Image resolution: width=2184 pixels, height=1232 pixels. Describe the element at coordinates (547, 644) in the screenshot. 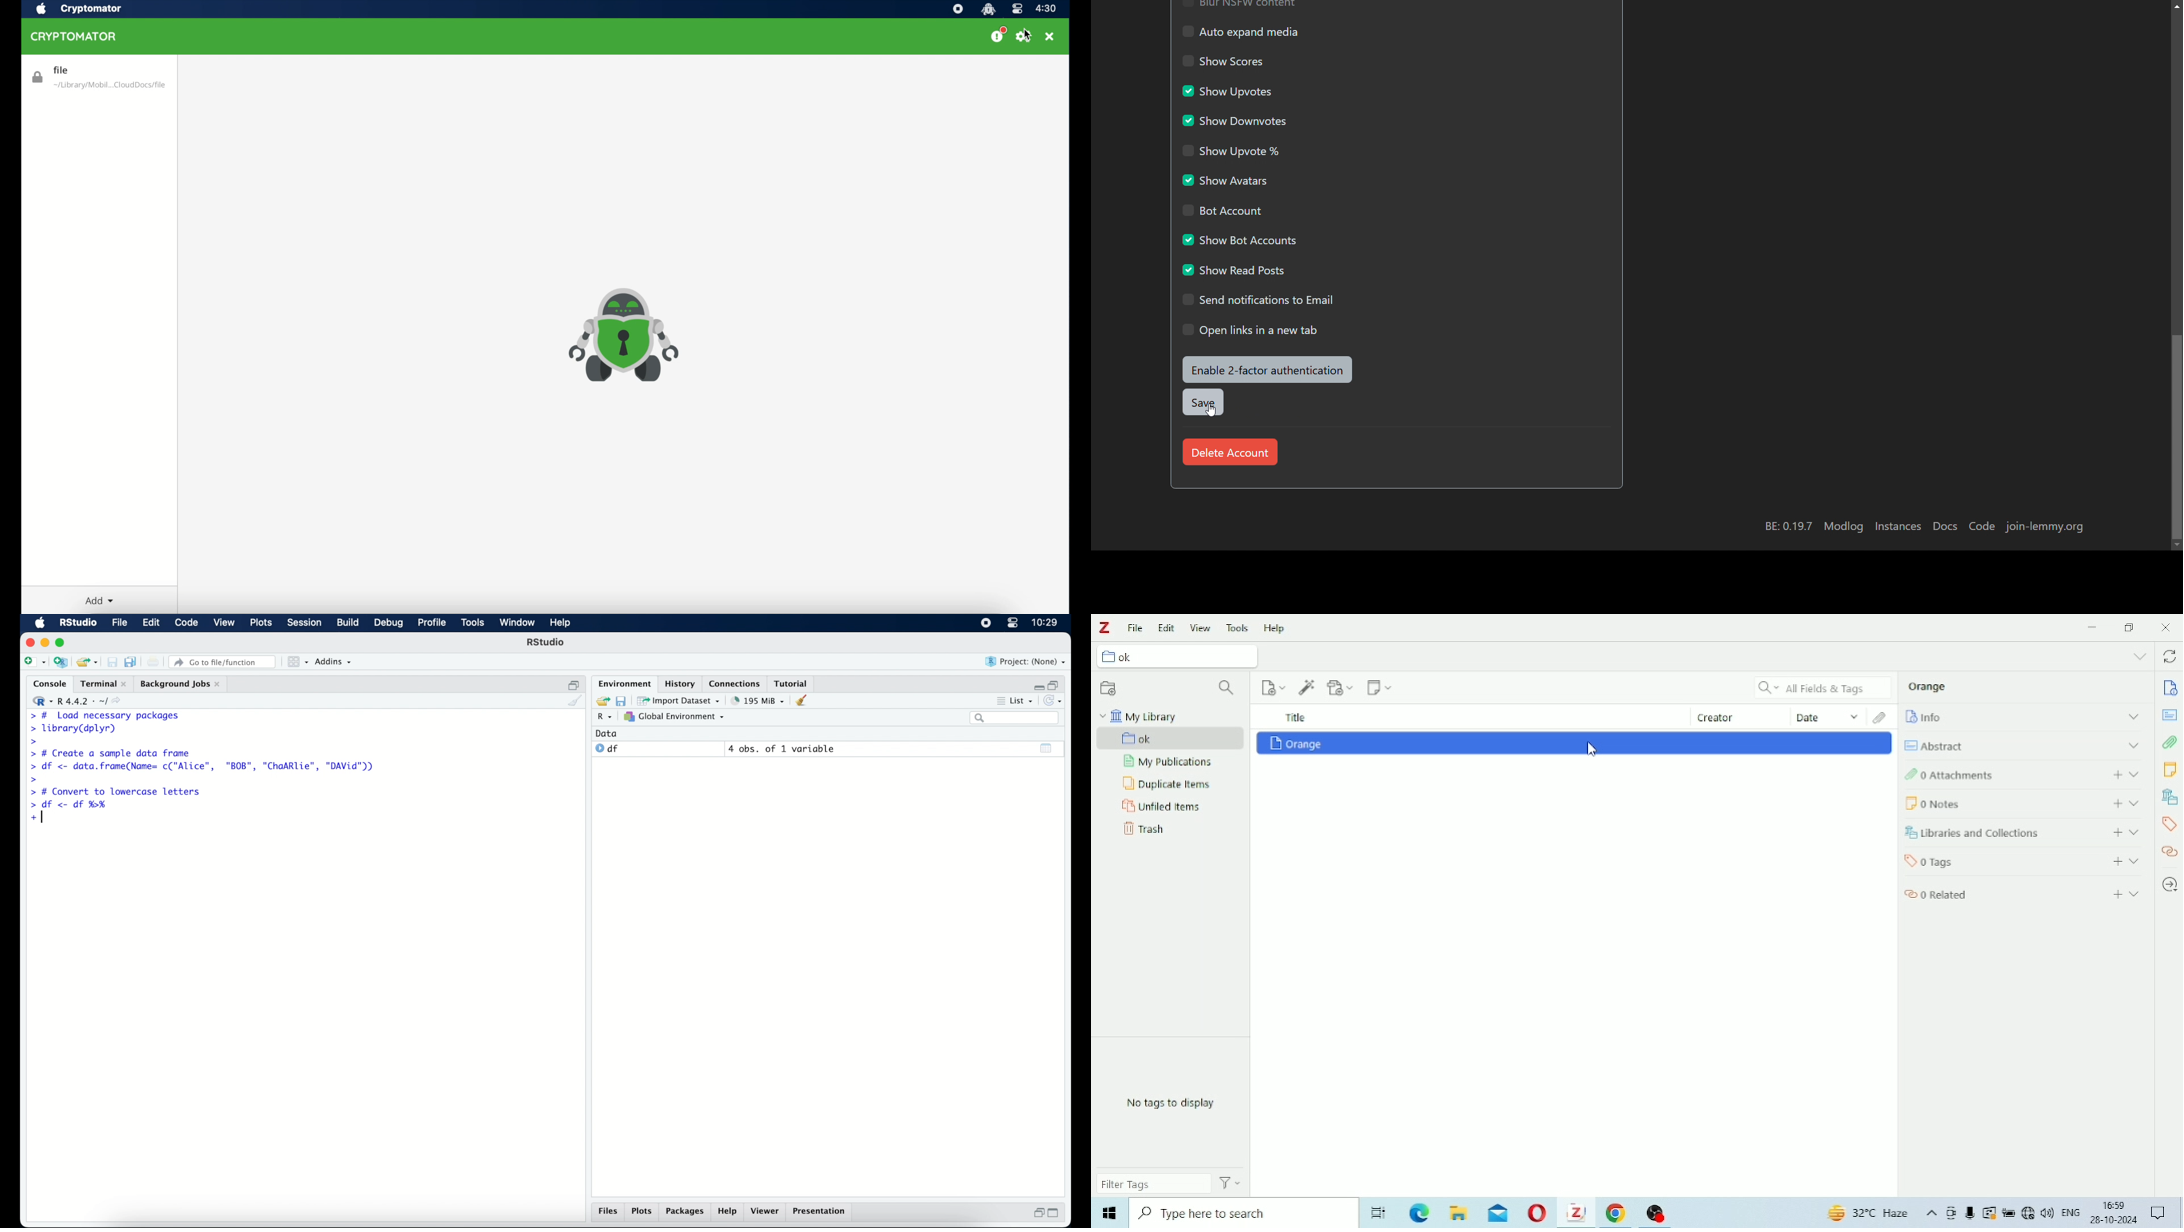

I see `R Studio` at that location.